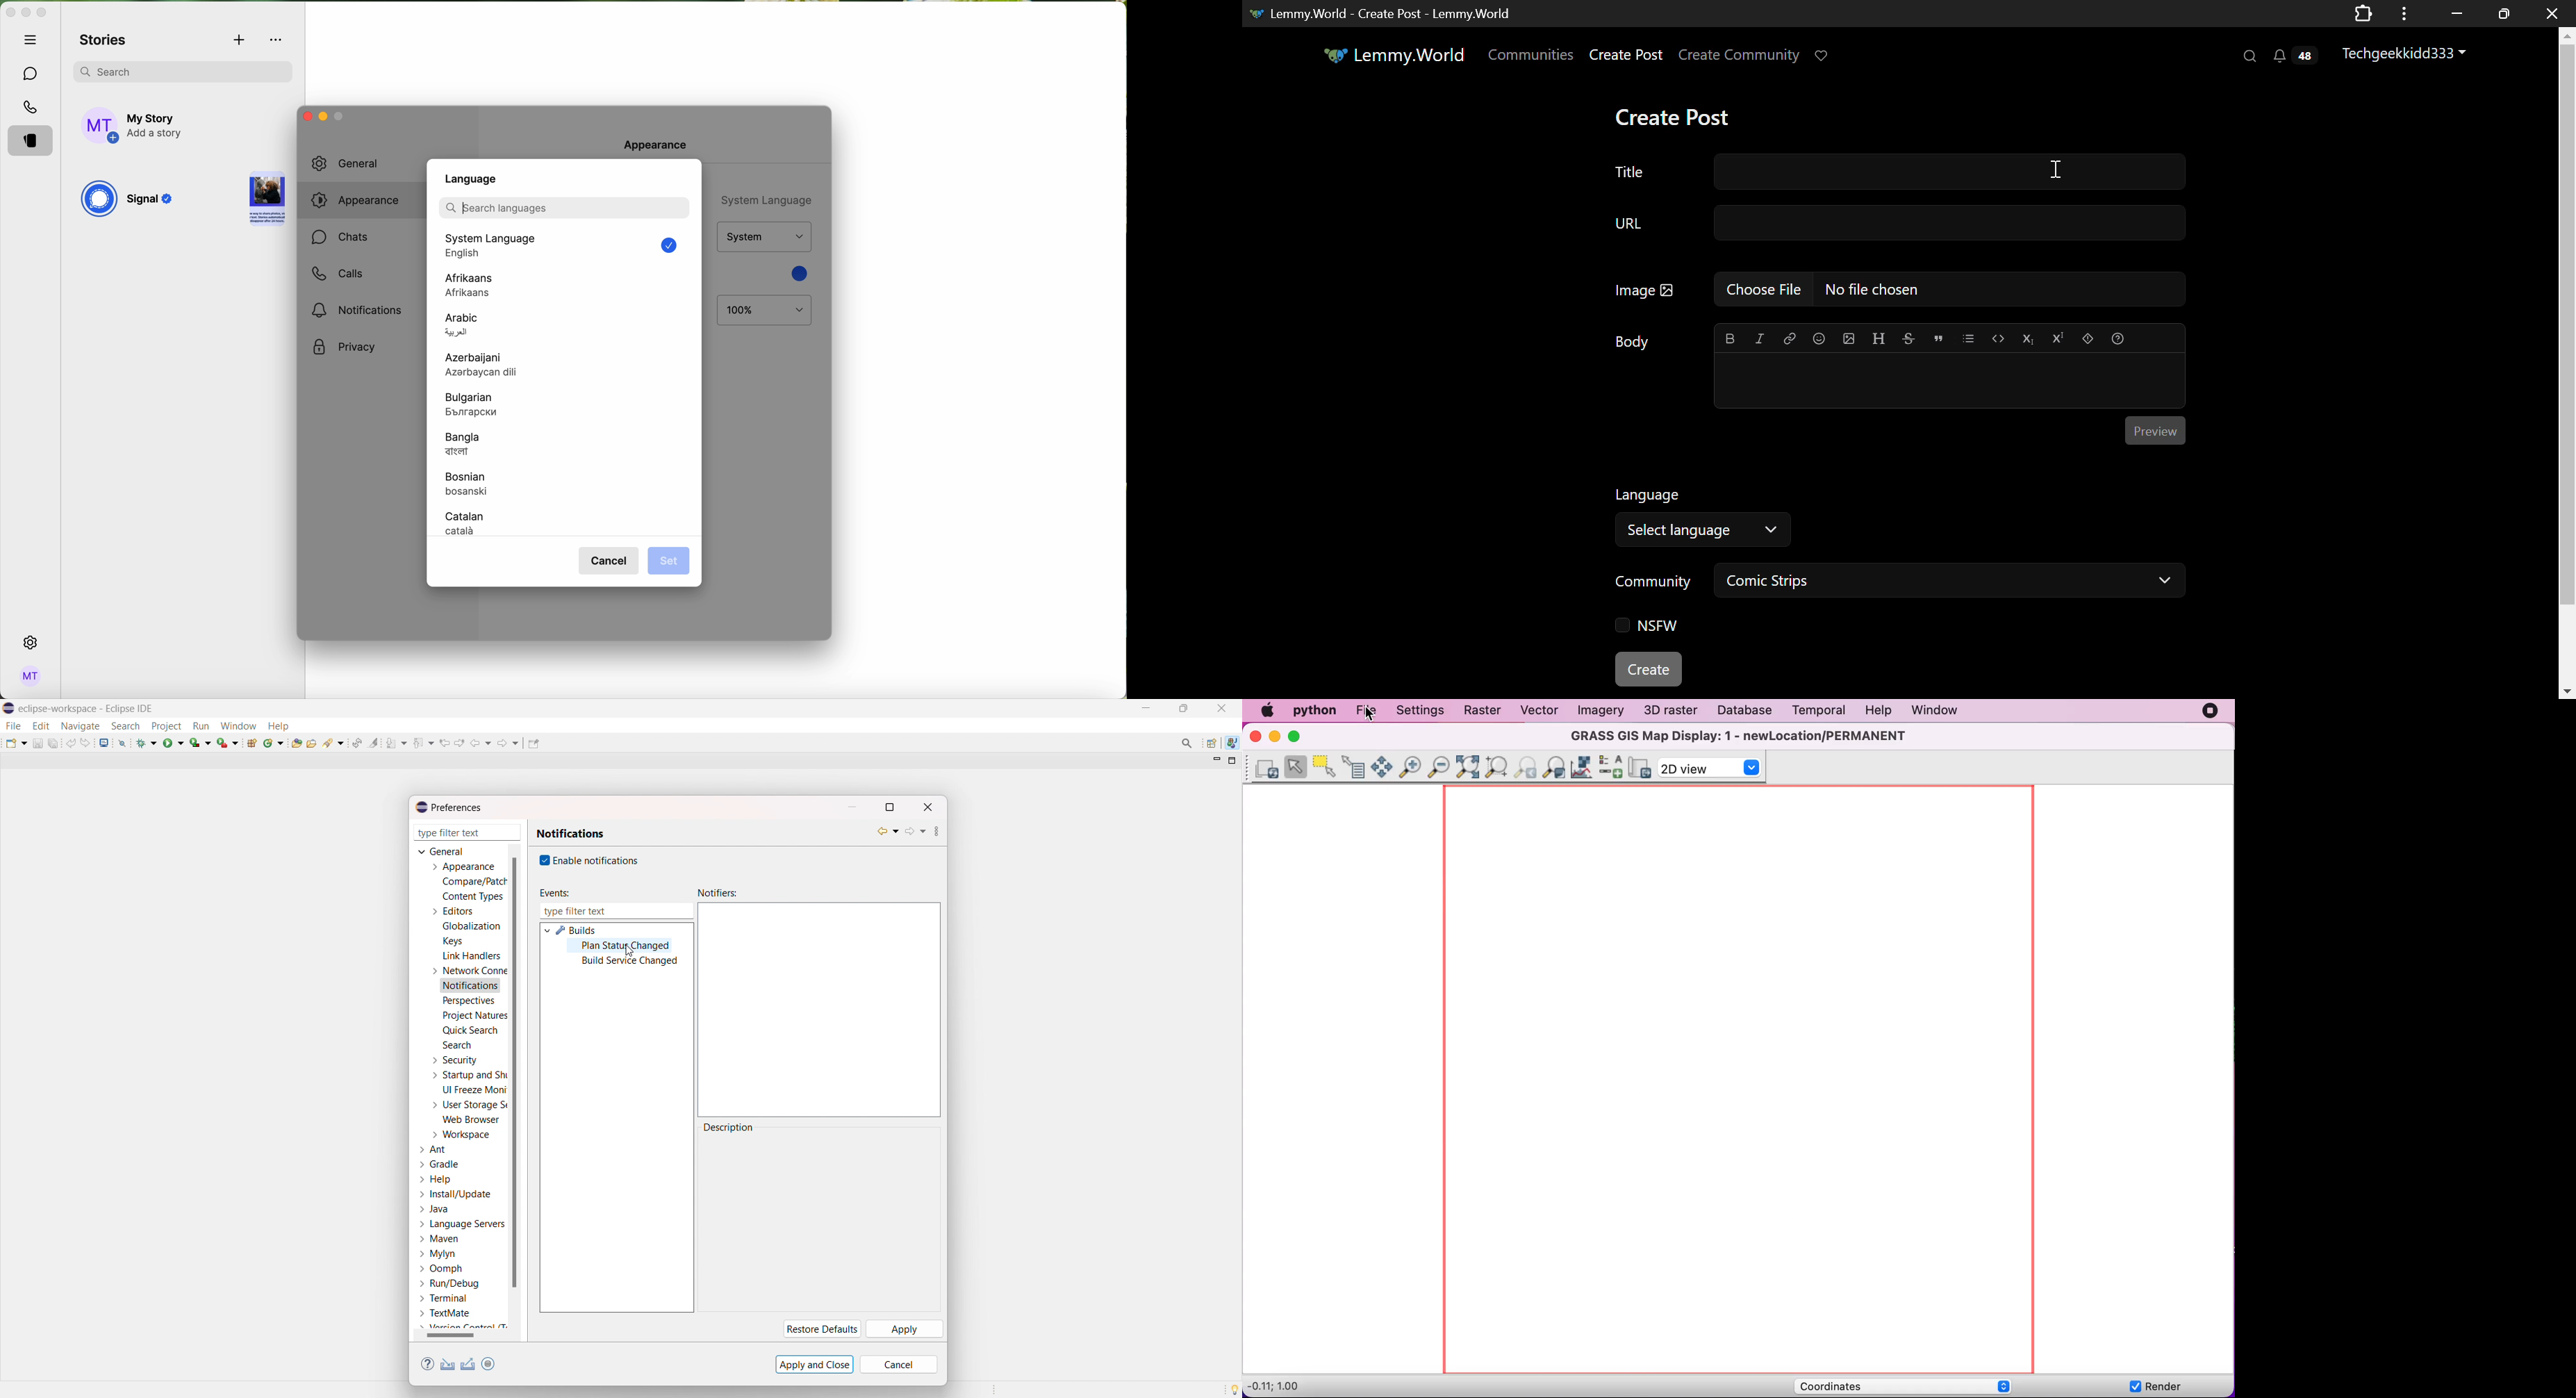 The image size is (2576, 1400). What do you see at coordinates (1678, 117) in the screenshot?
I see `Create Post` at bounding box center [1678, 117].